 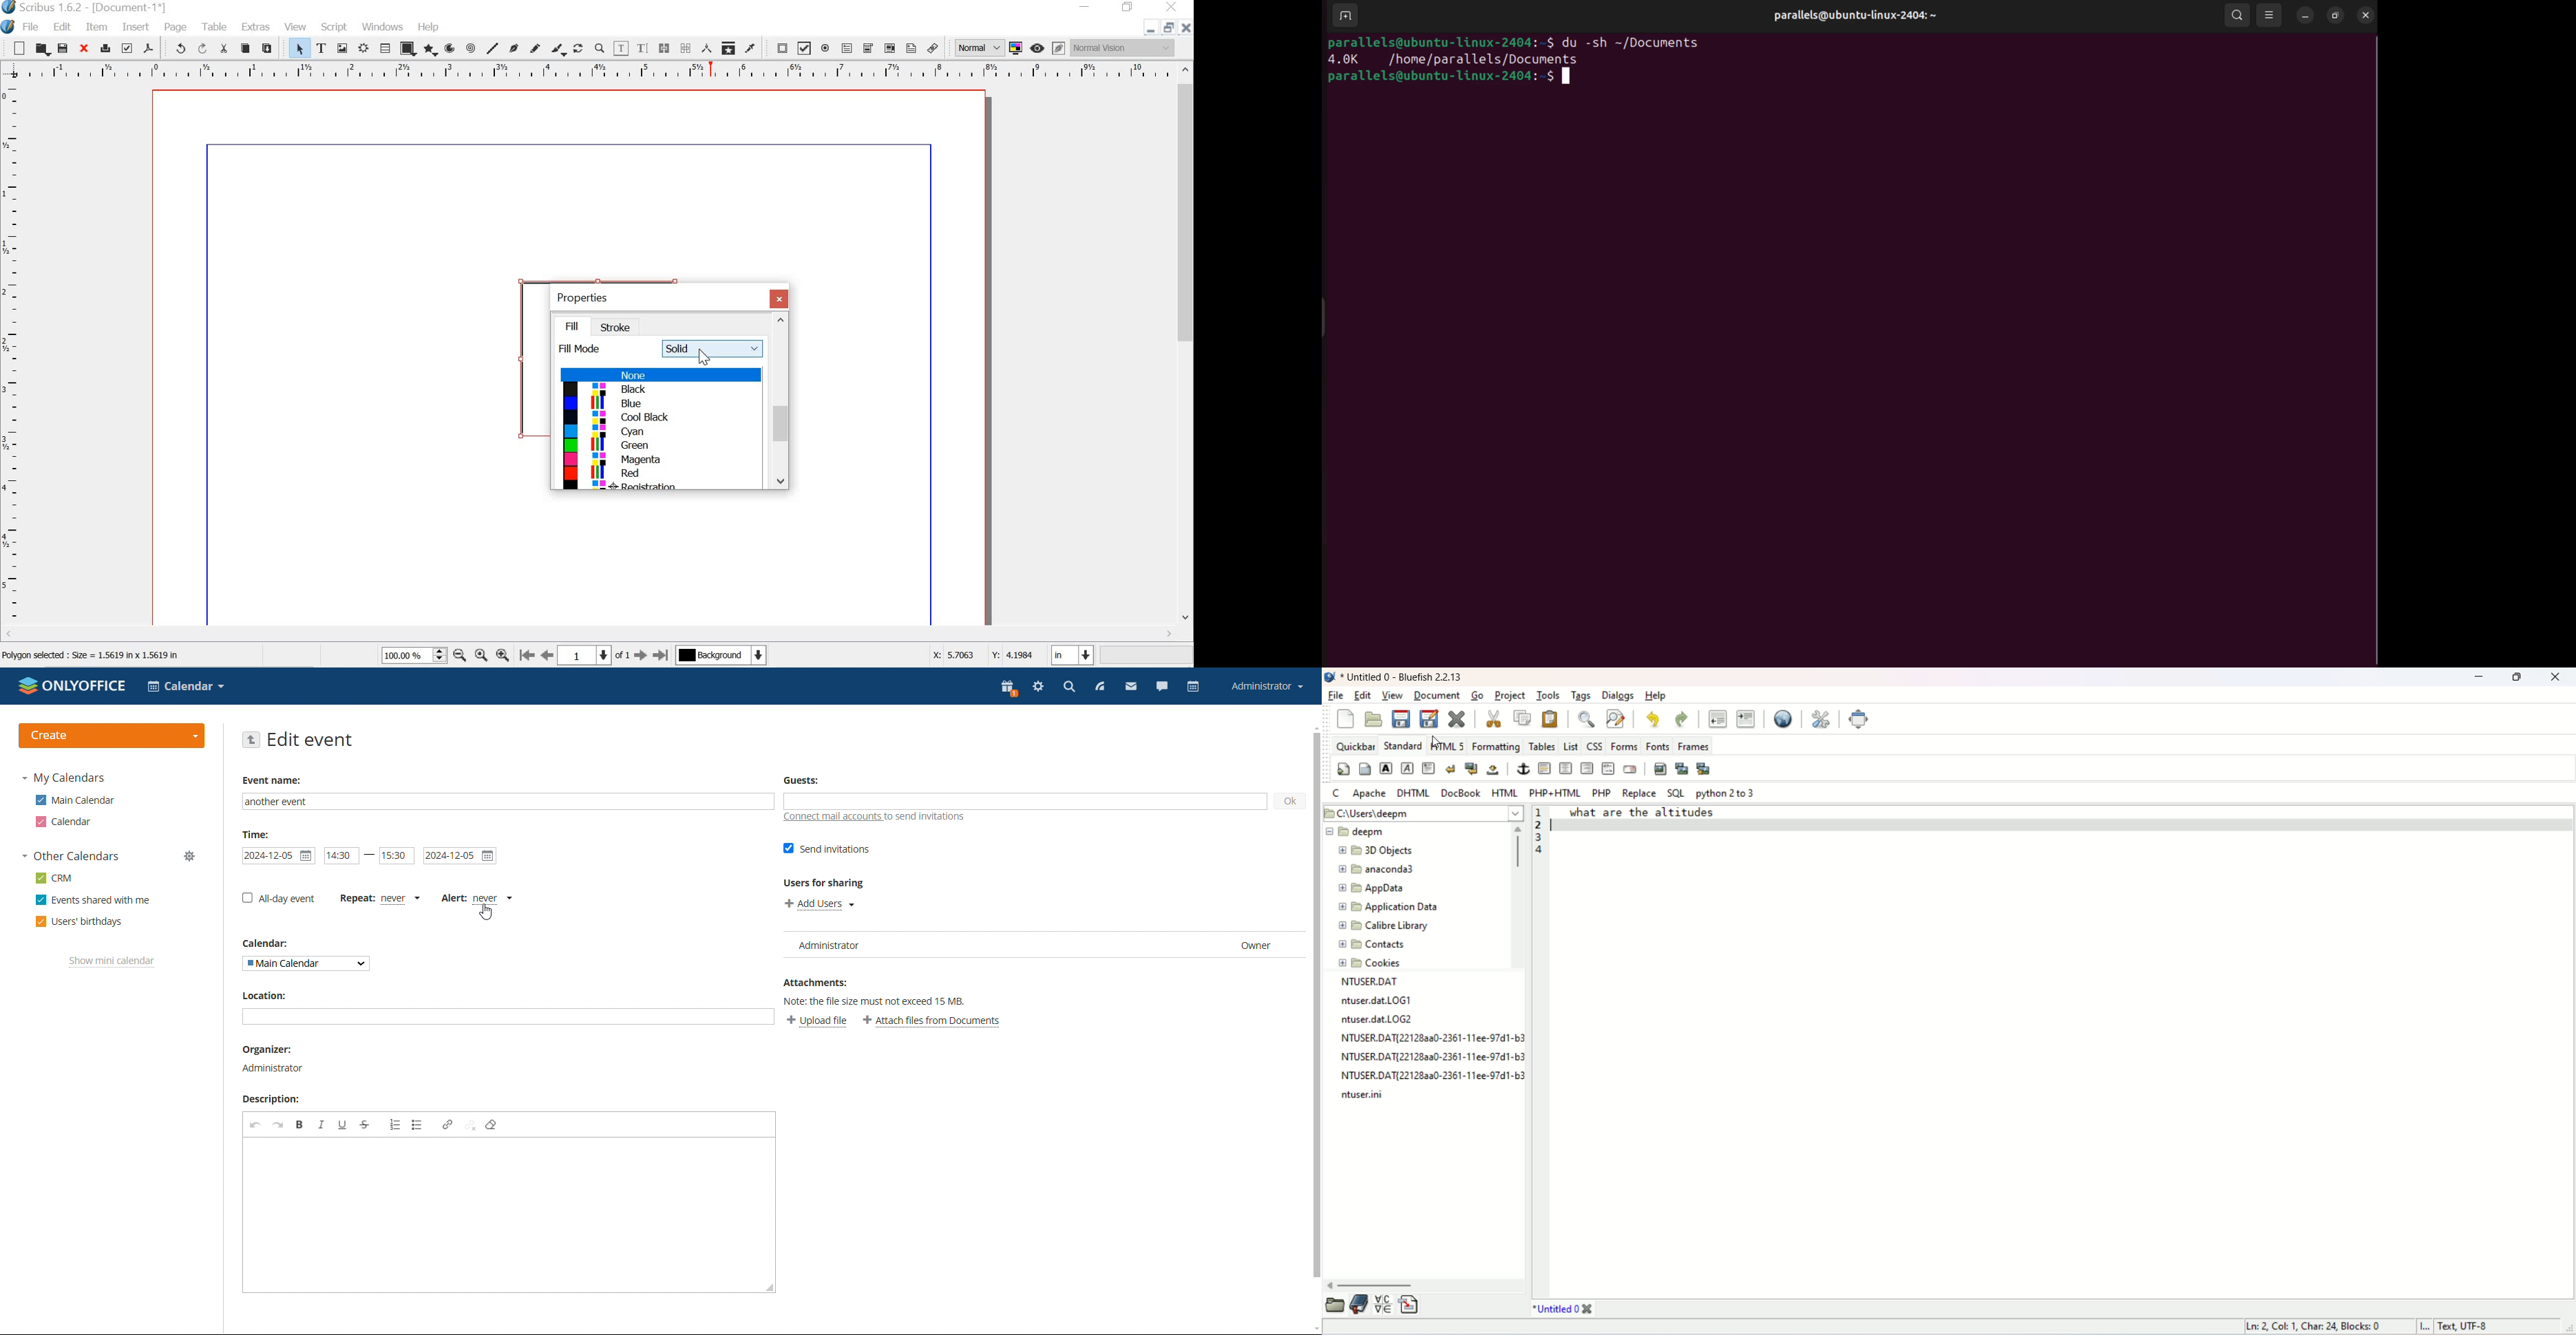 I want to click on paste, so click(x=1547, y=718).